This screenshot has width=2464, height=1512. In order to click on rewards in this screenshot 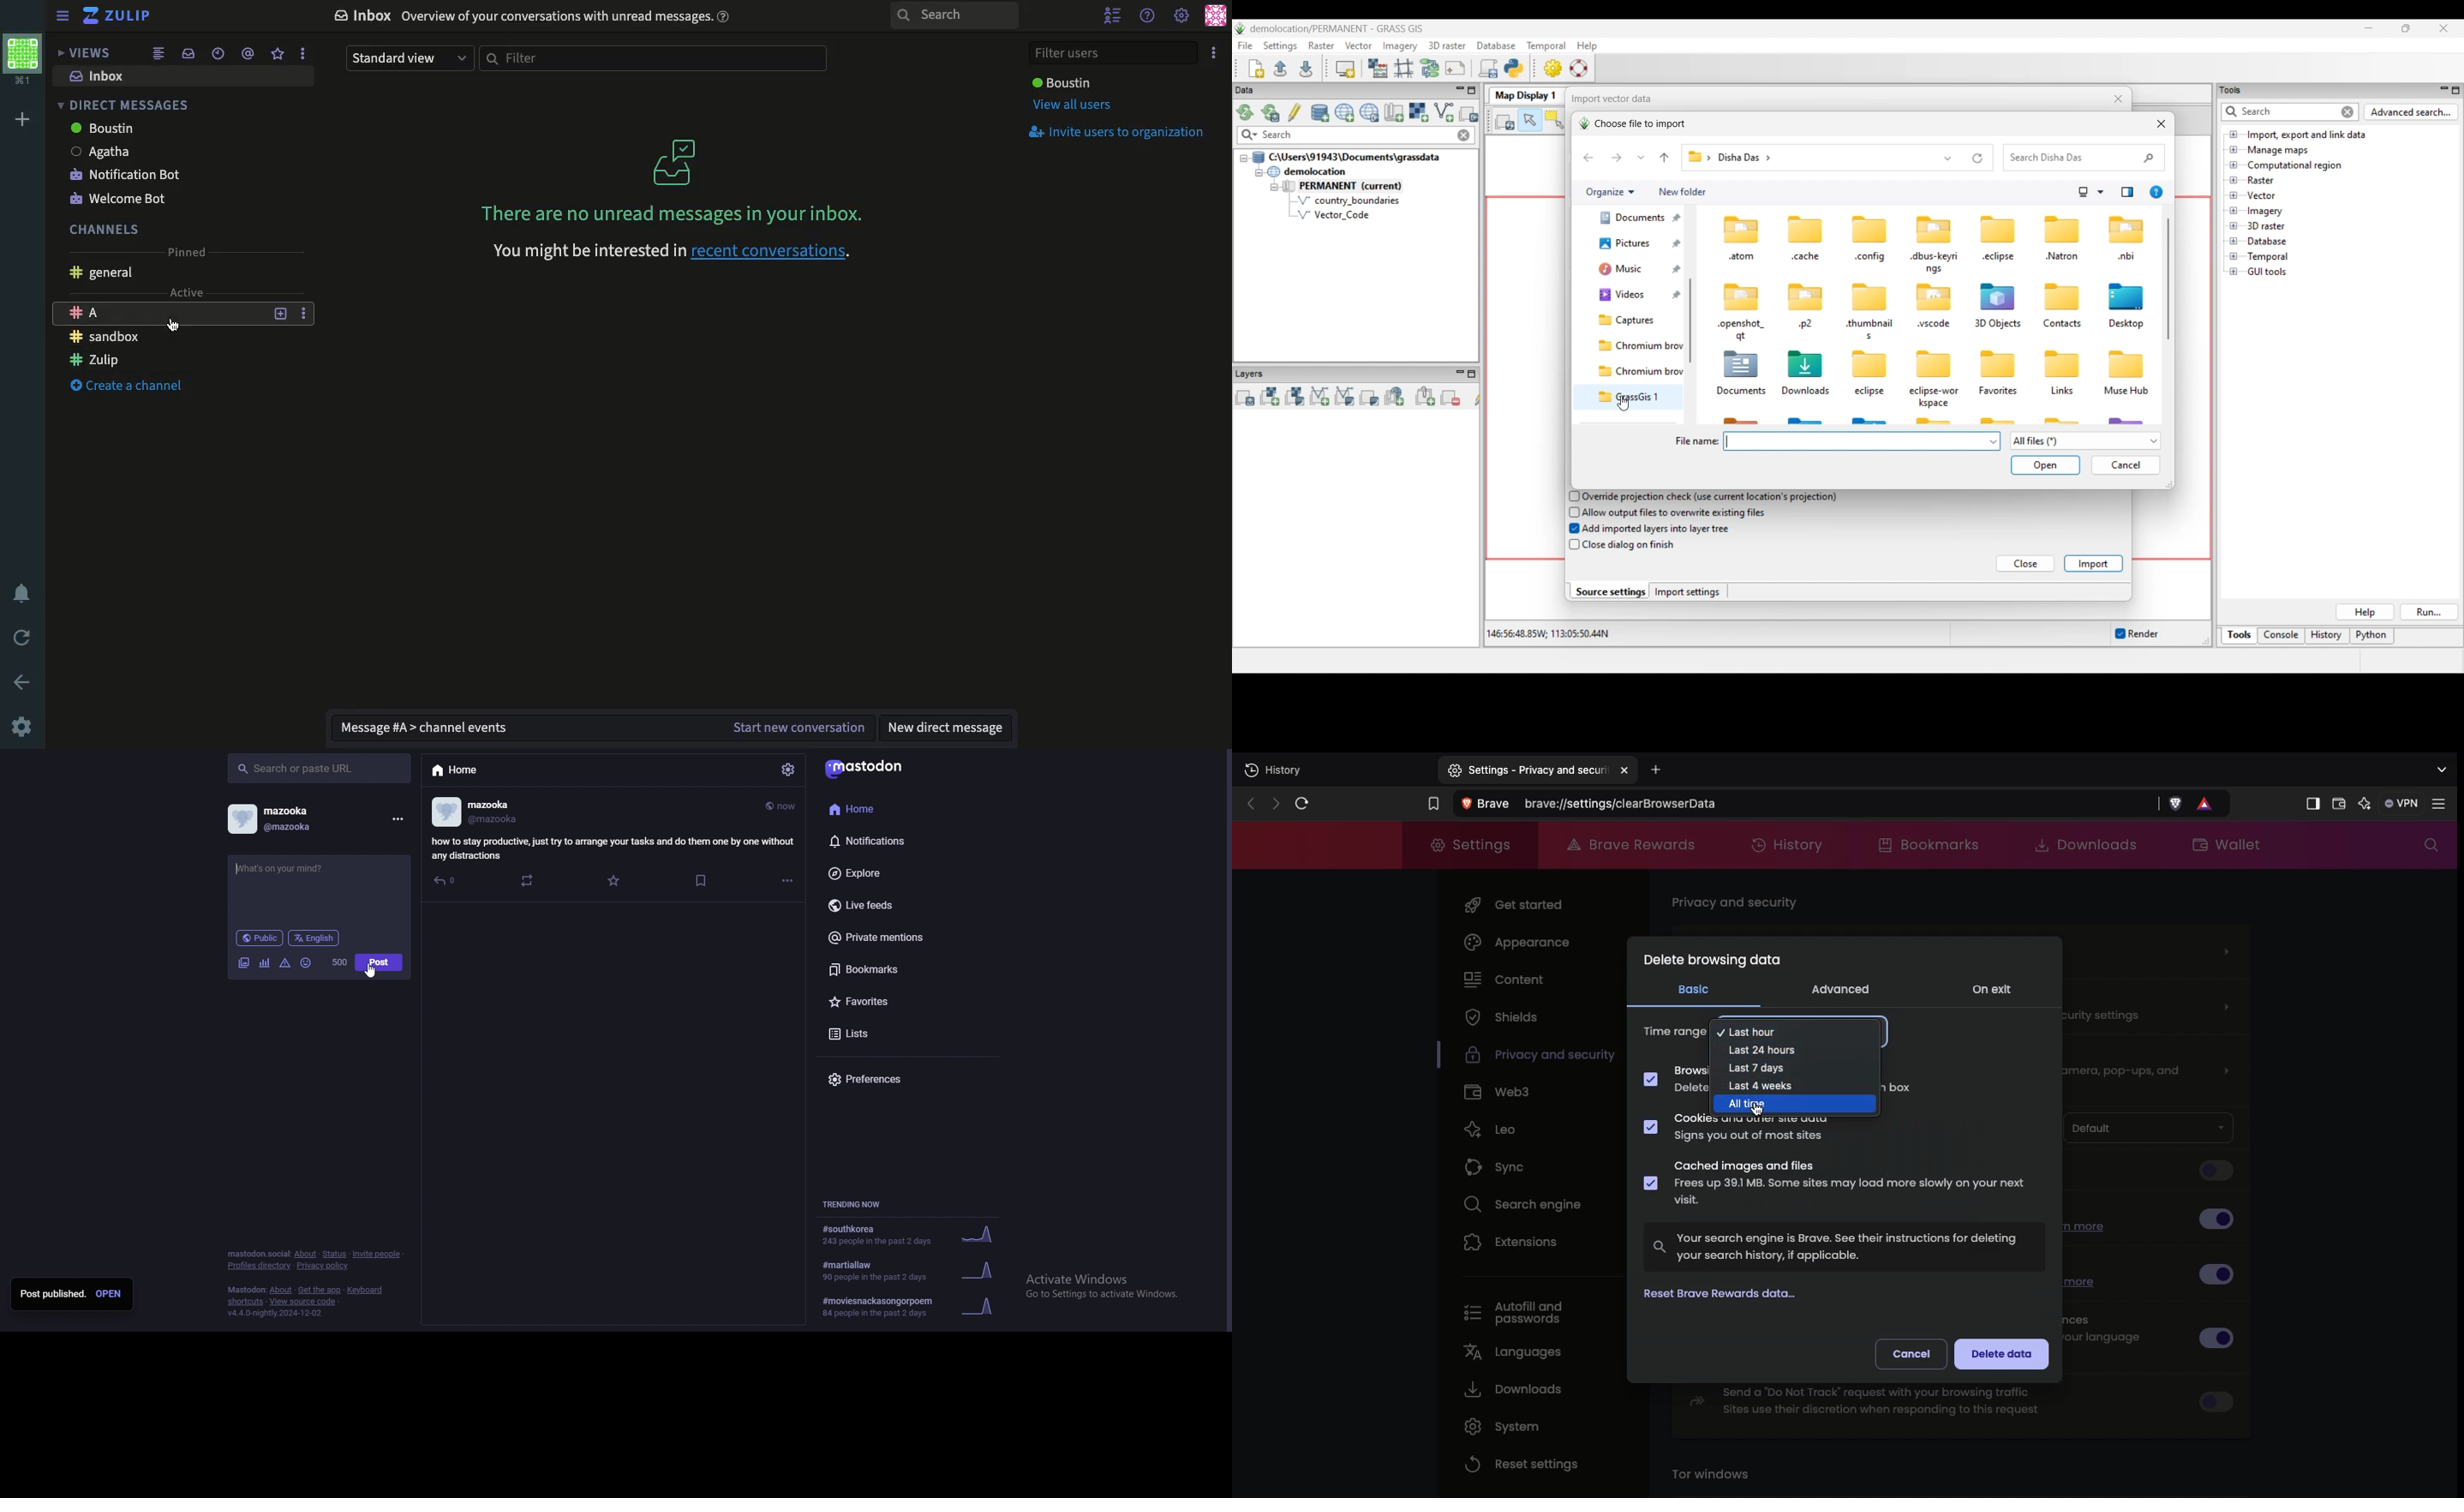, I will do `click(2206, 803)`.